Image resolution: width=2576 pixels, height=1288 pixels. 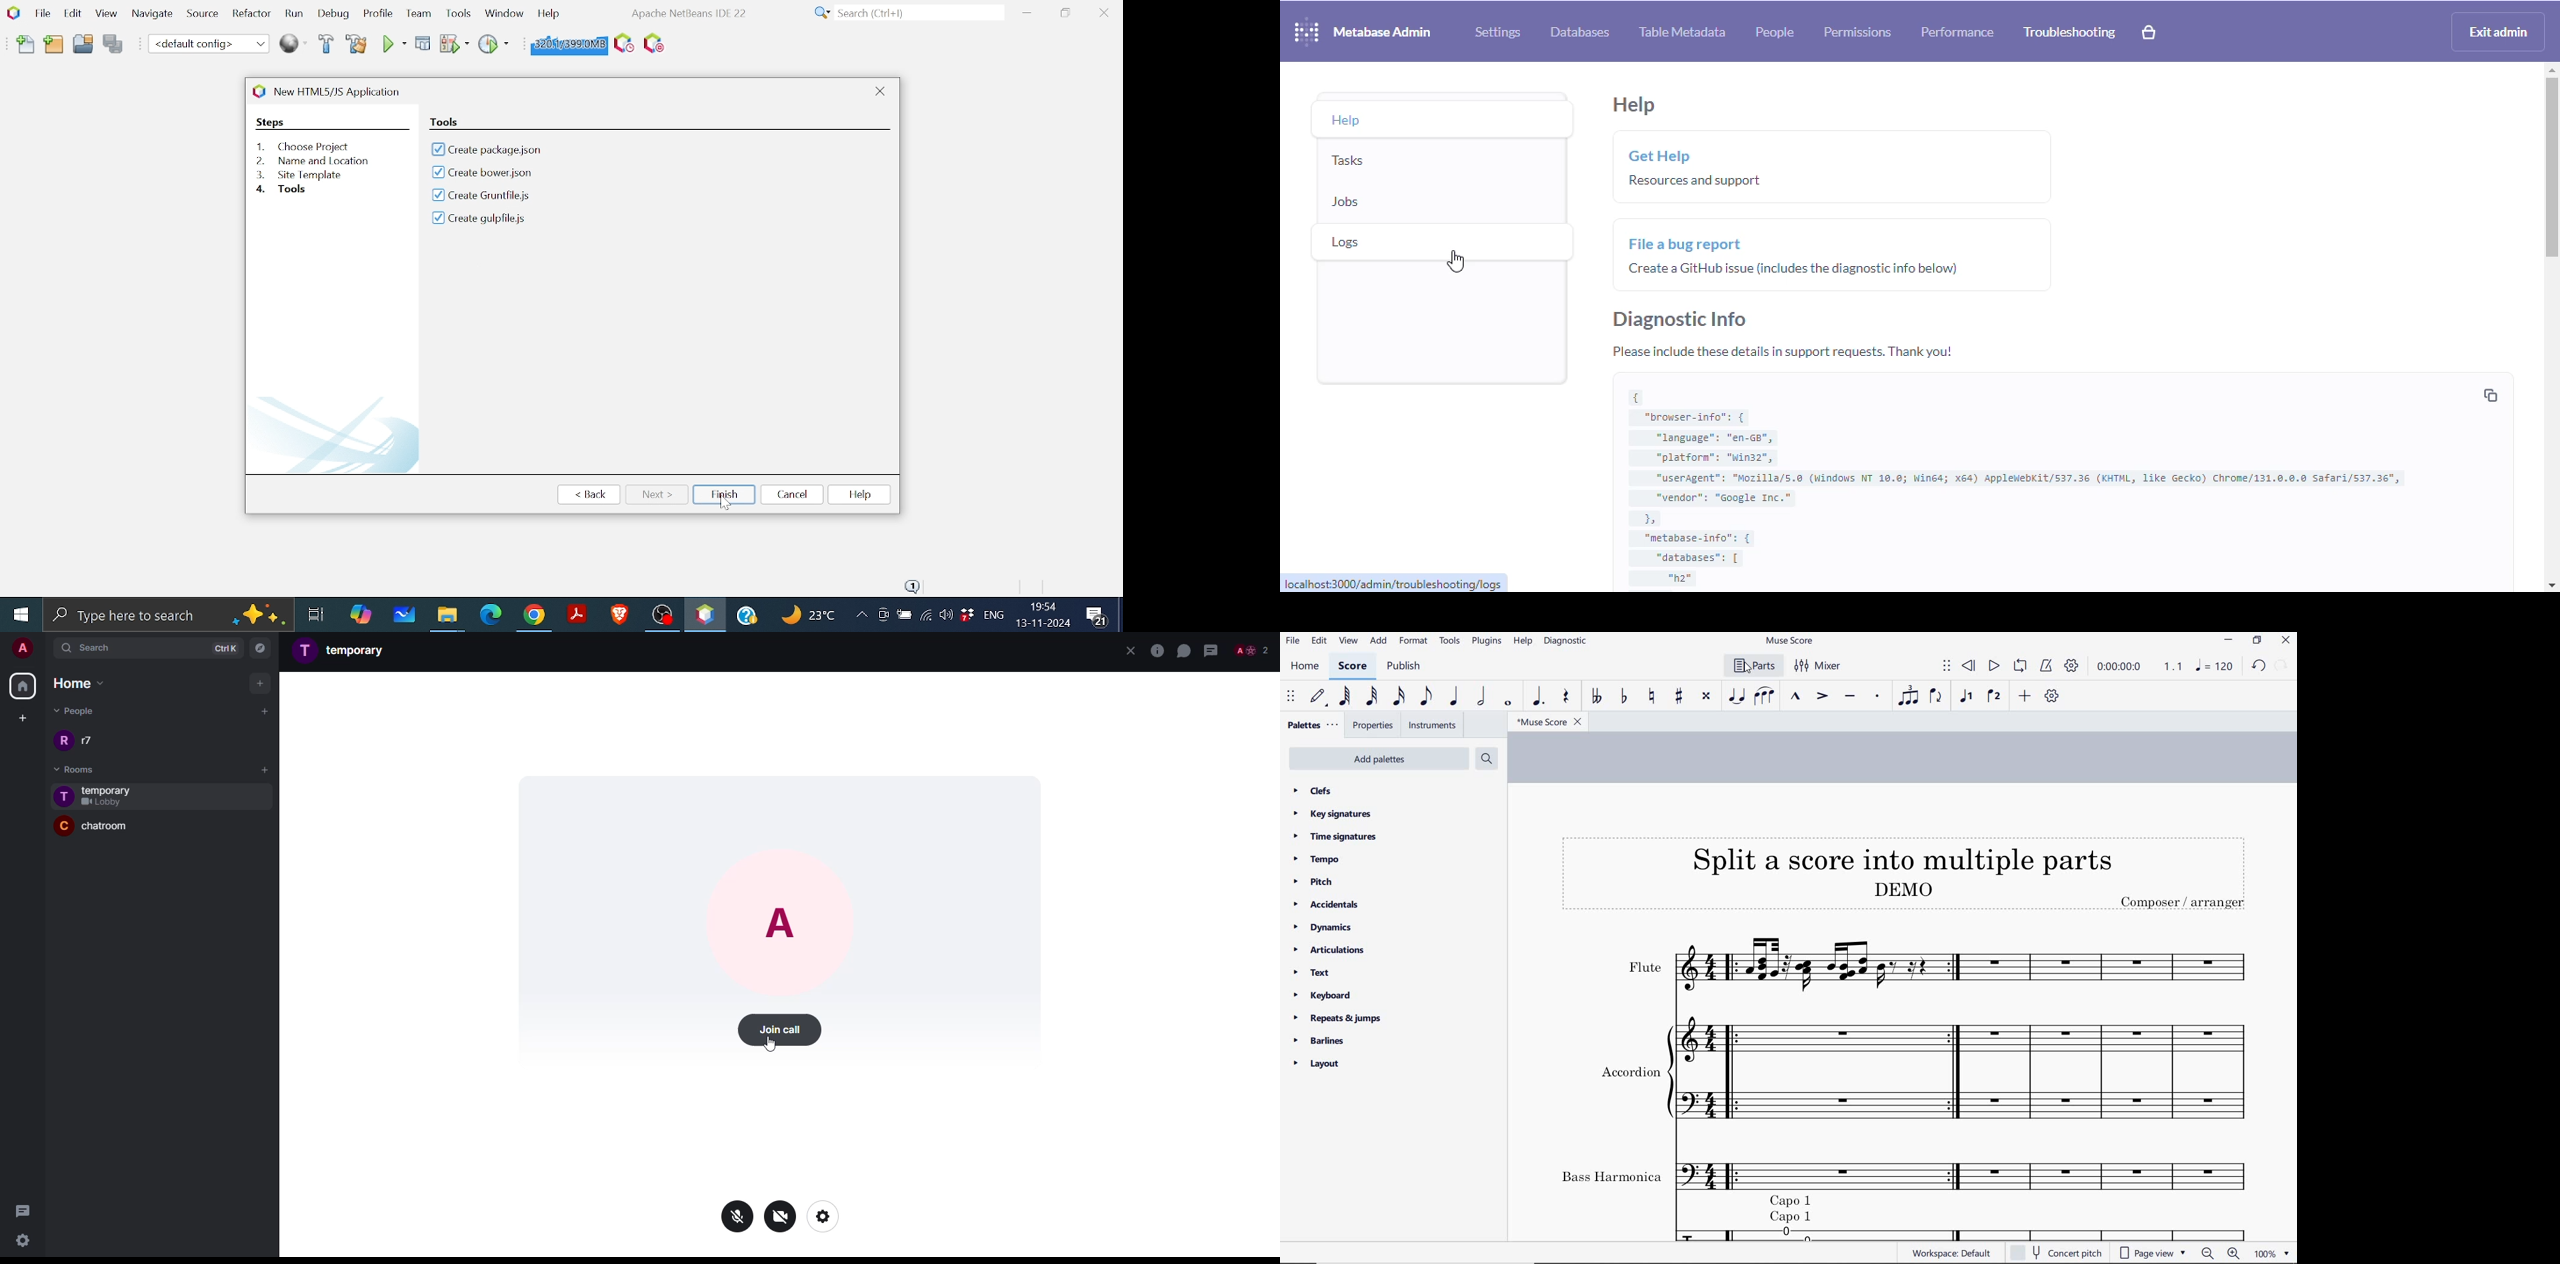 I want to click on augmentation dot, so click(x=1540, y=696).